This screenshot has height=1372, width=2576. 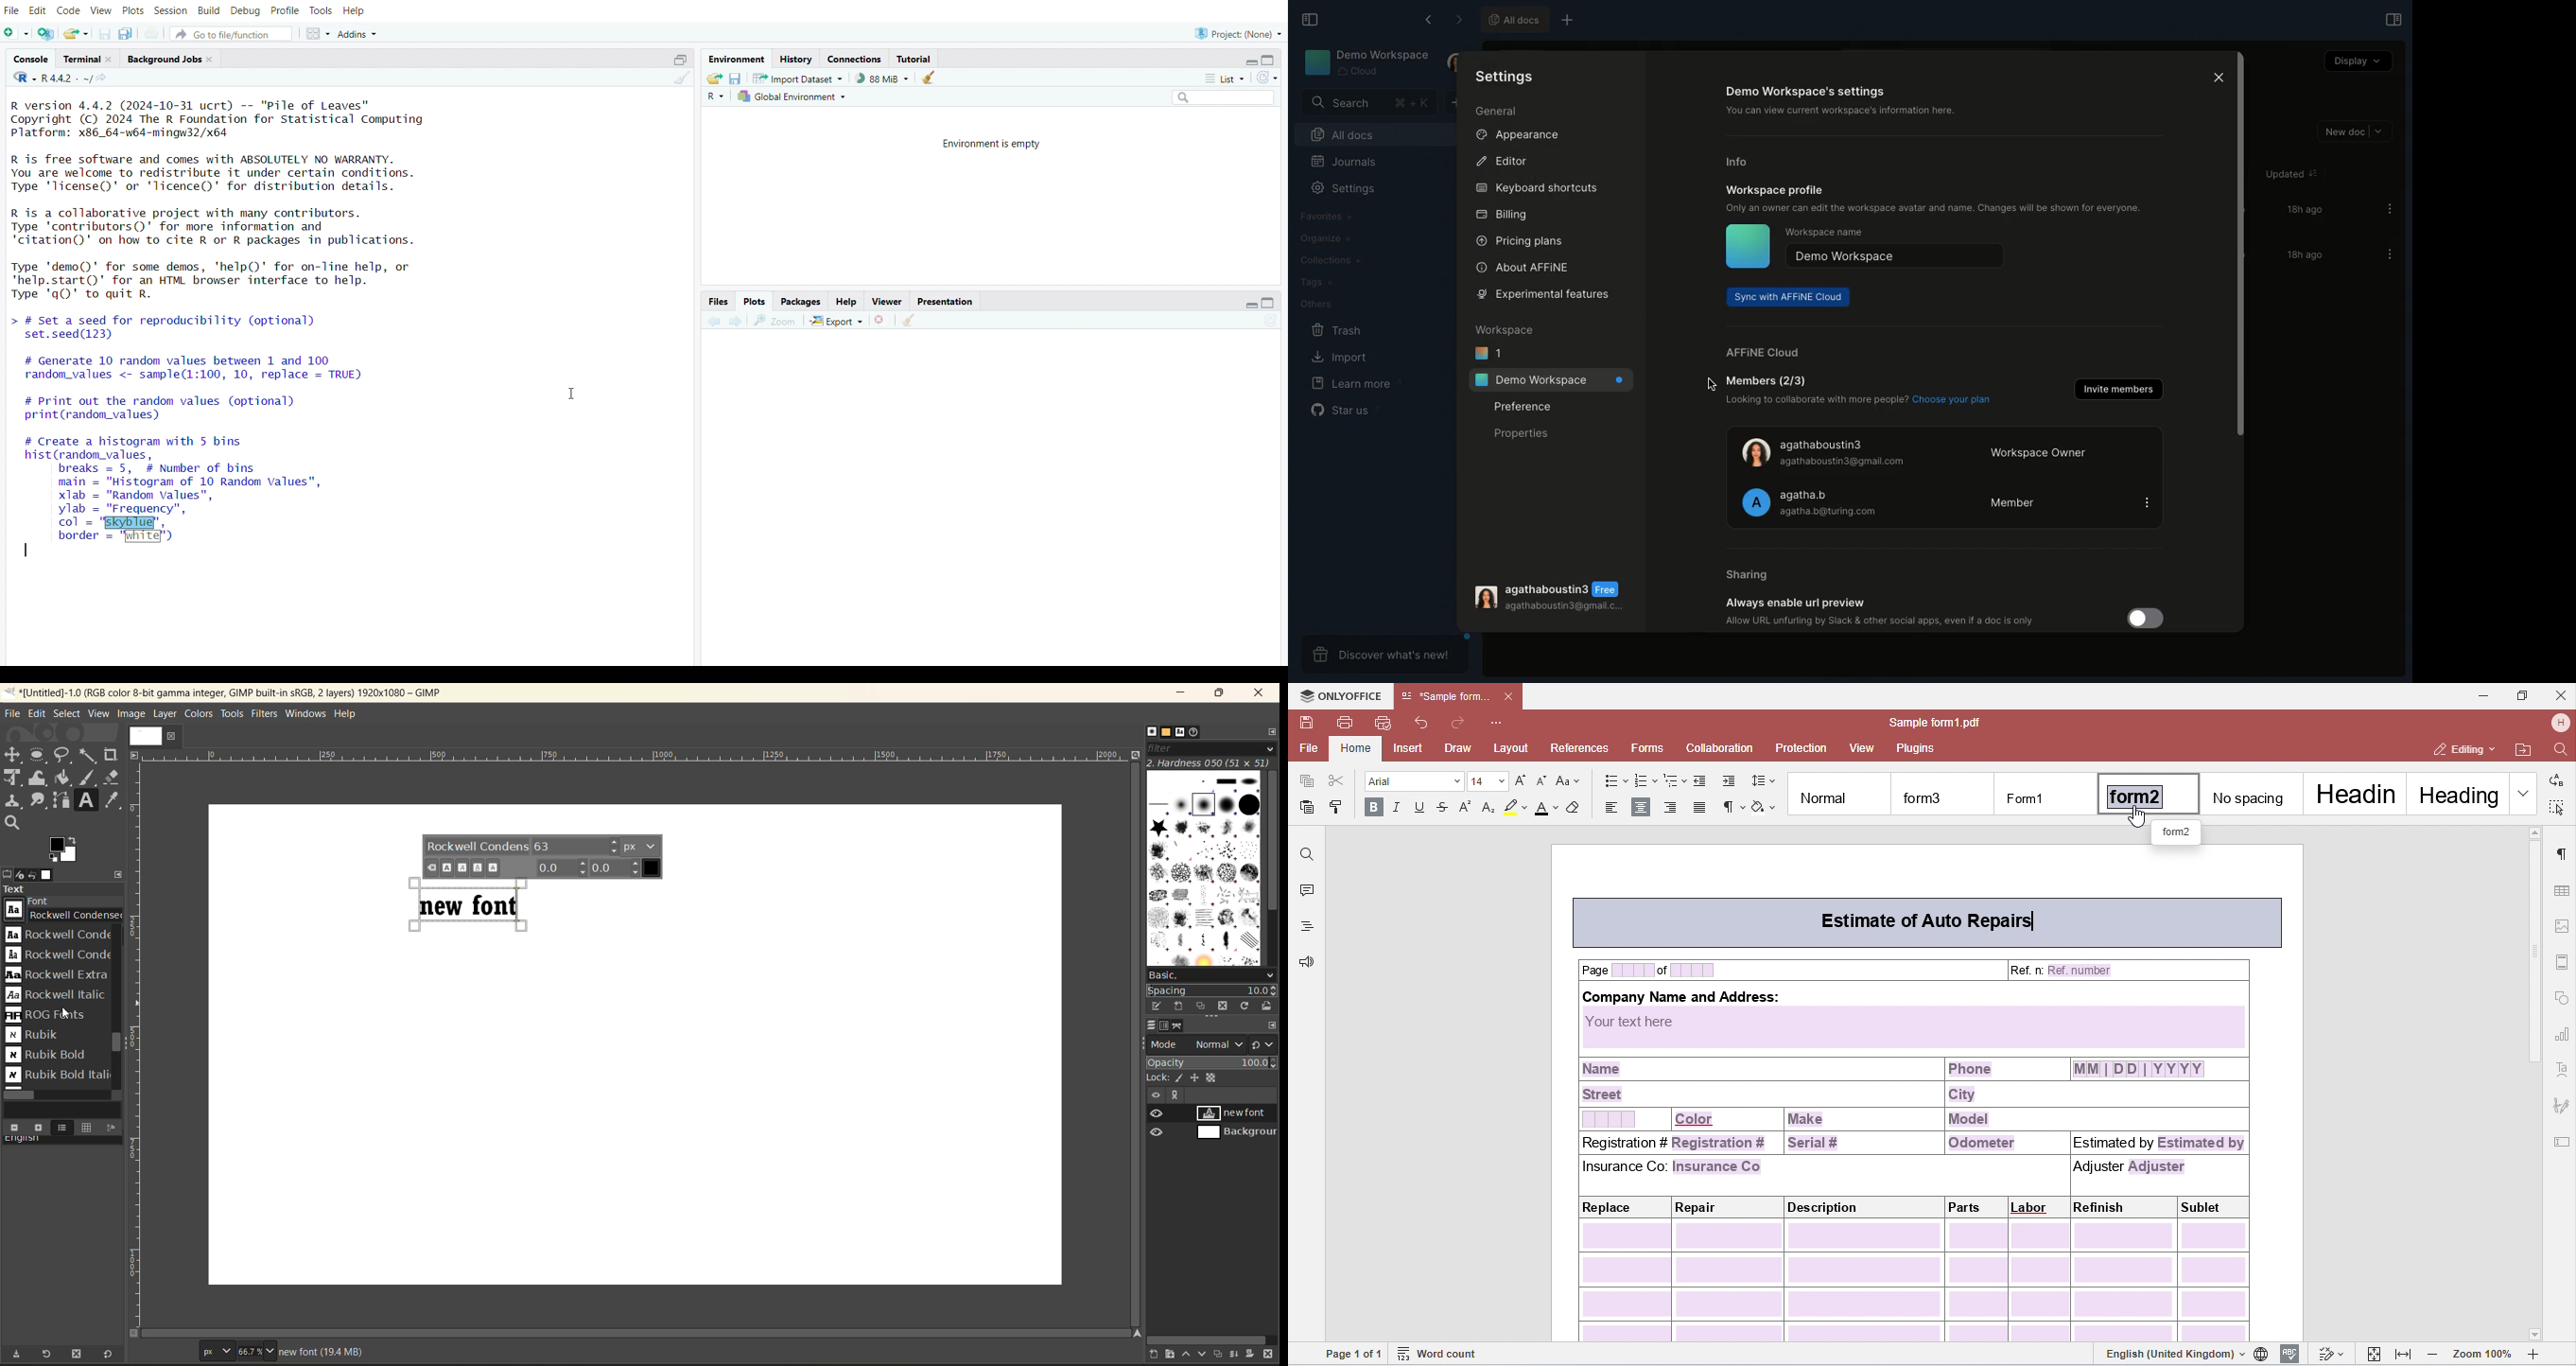 I want to click on delete this brush, so click(x=1223, y=1007).